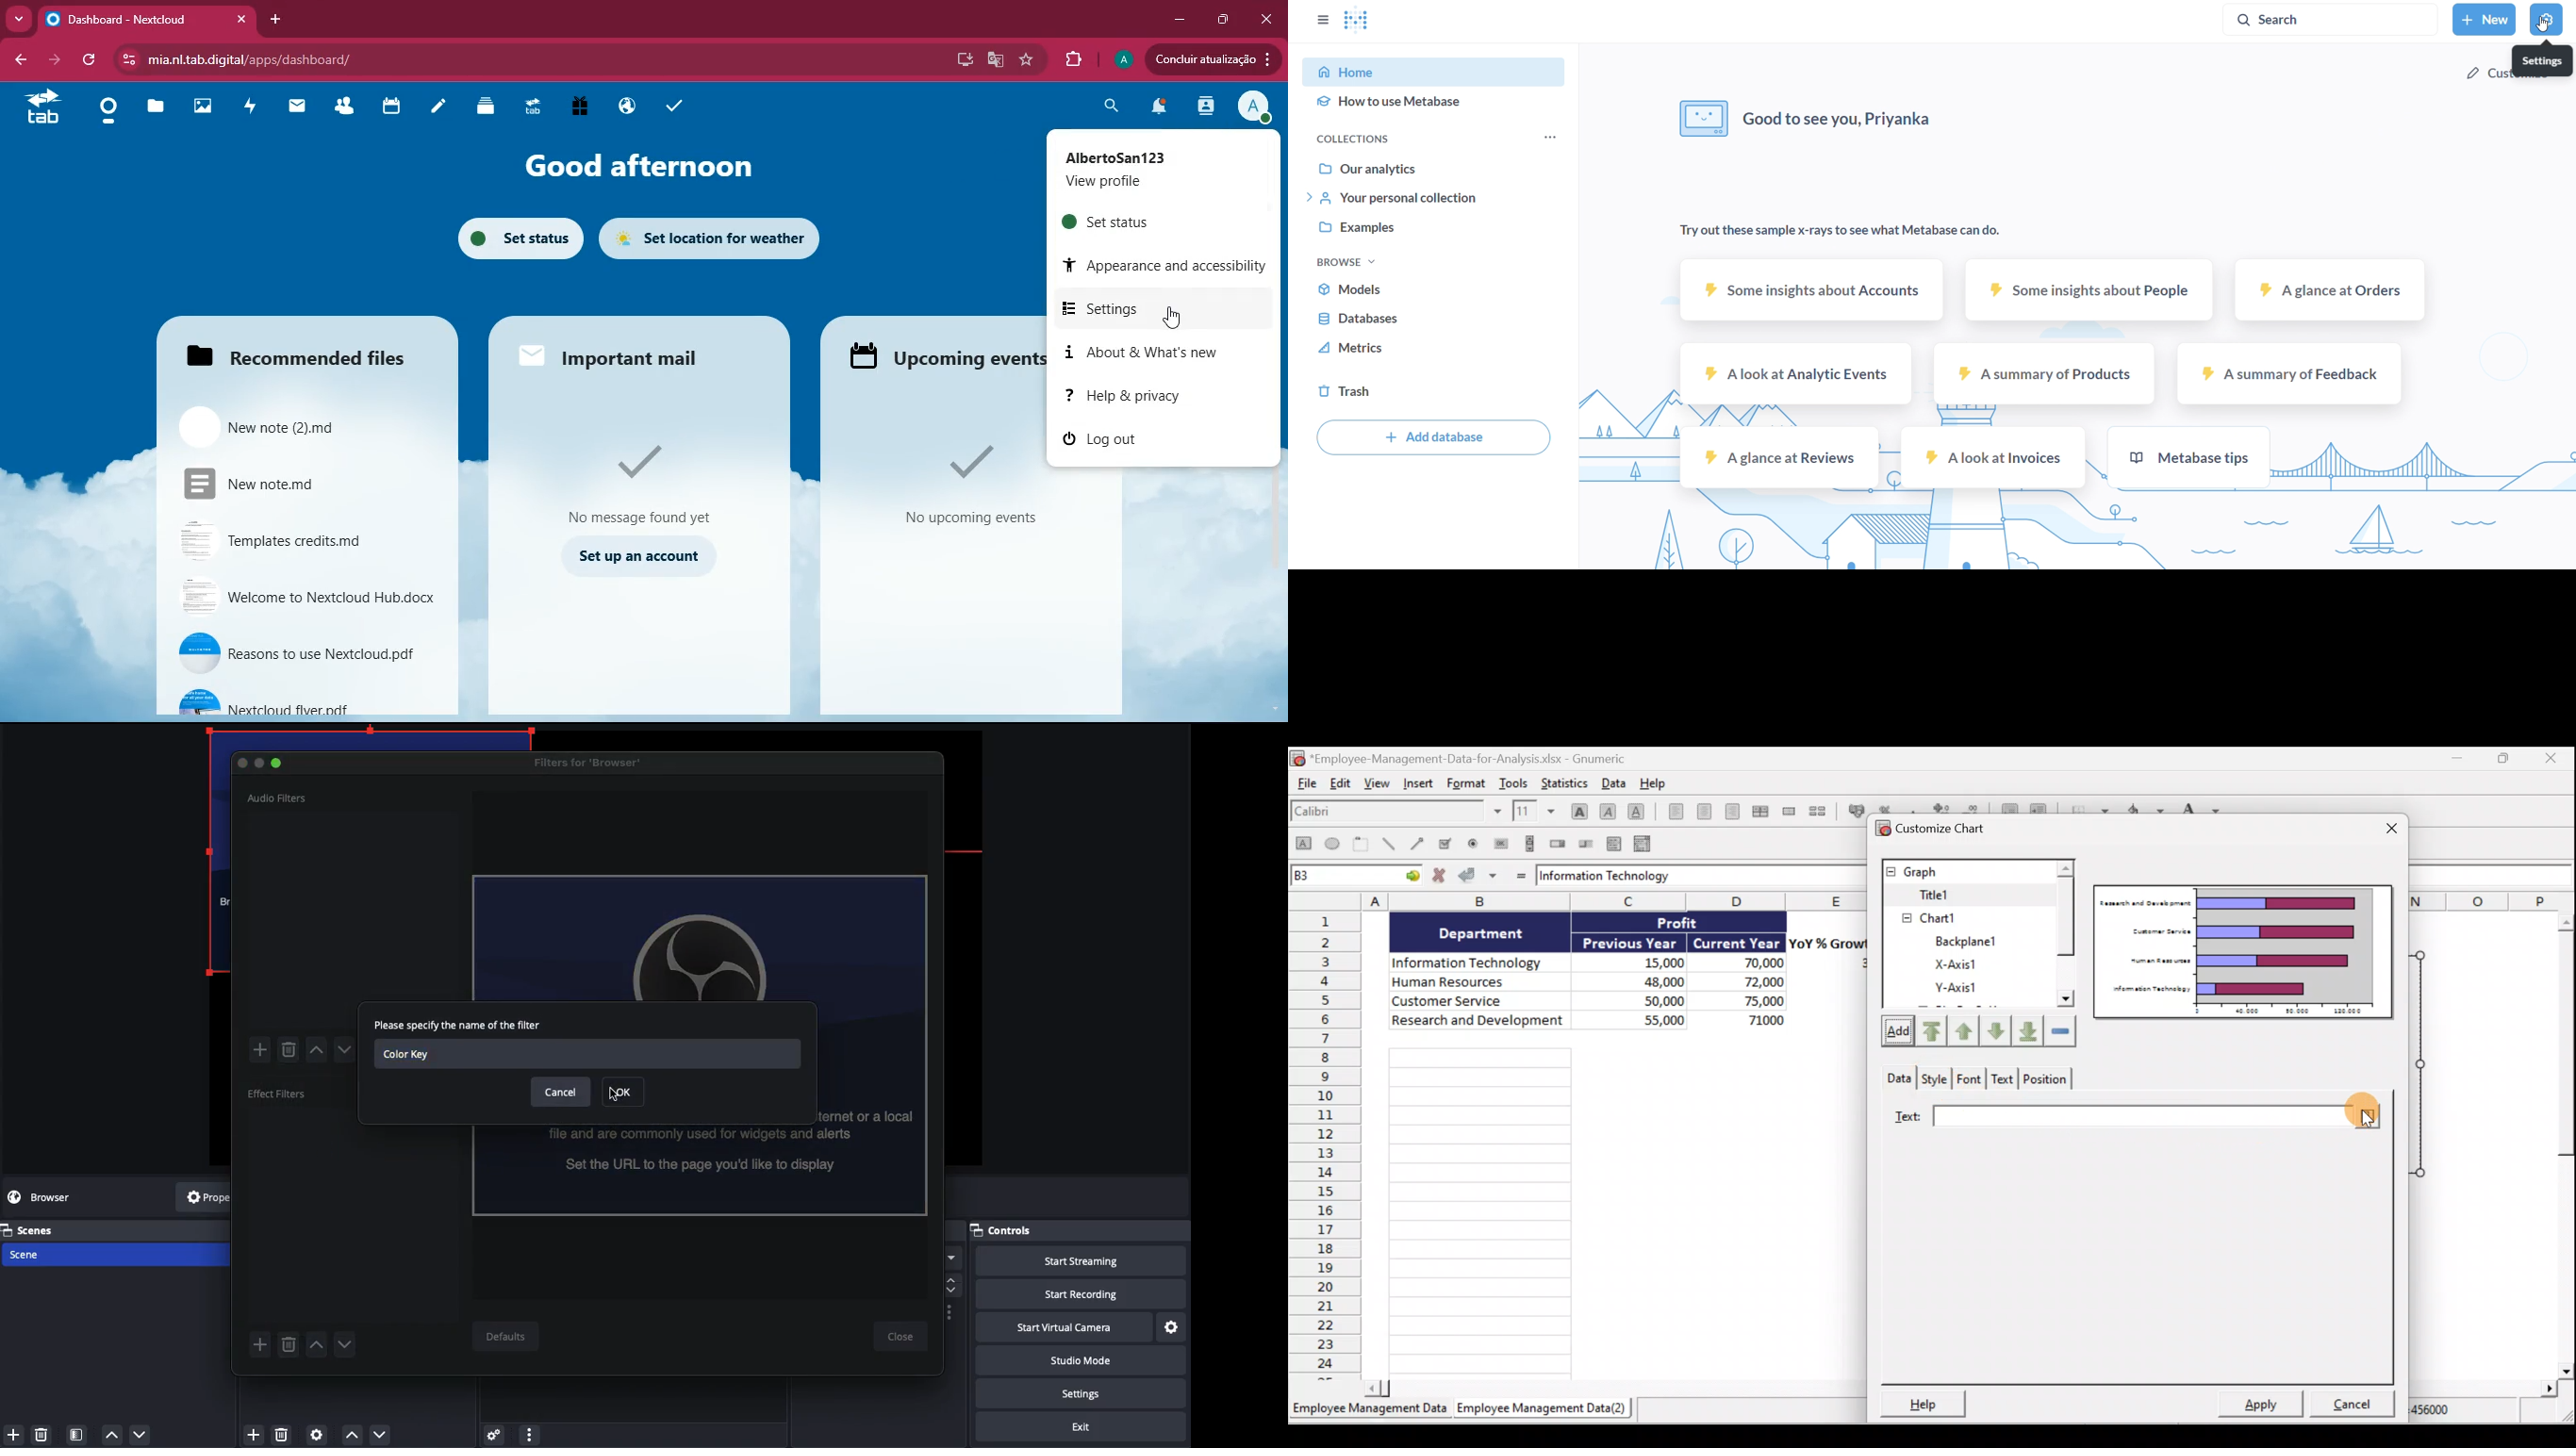  Describe the element at coordinates (1079, 1230) in the screenshot. I see `Controls` at that location.